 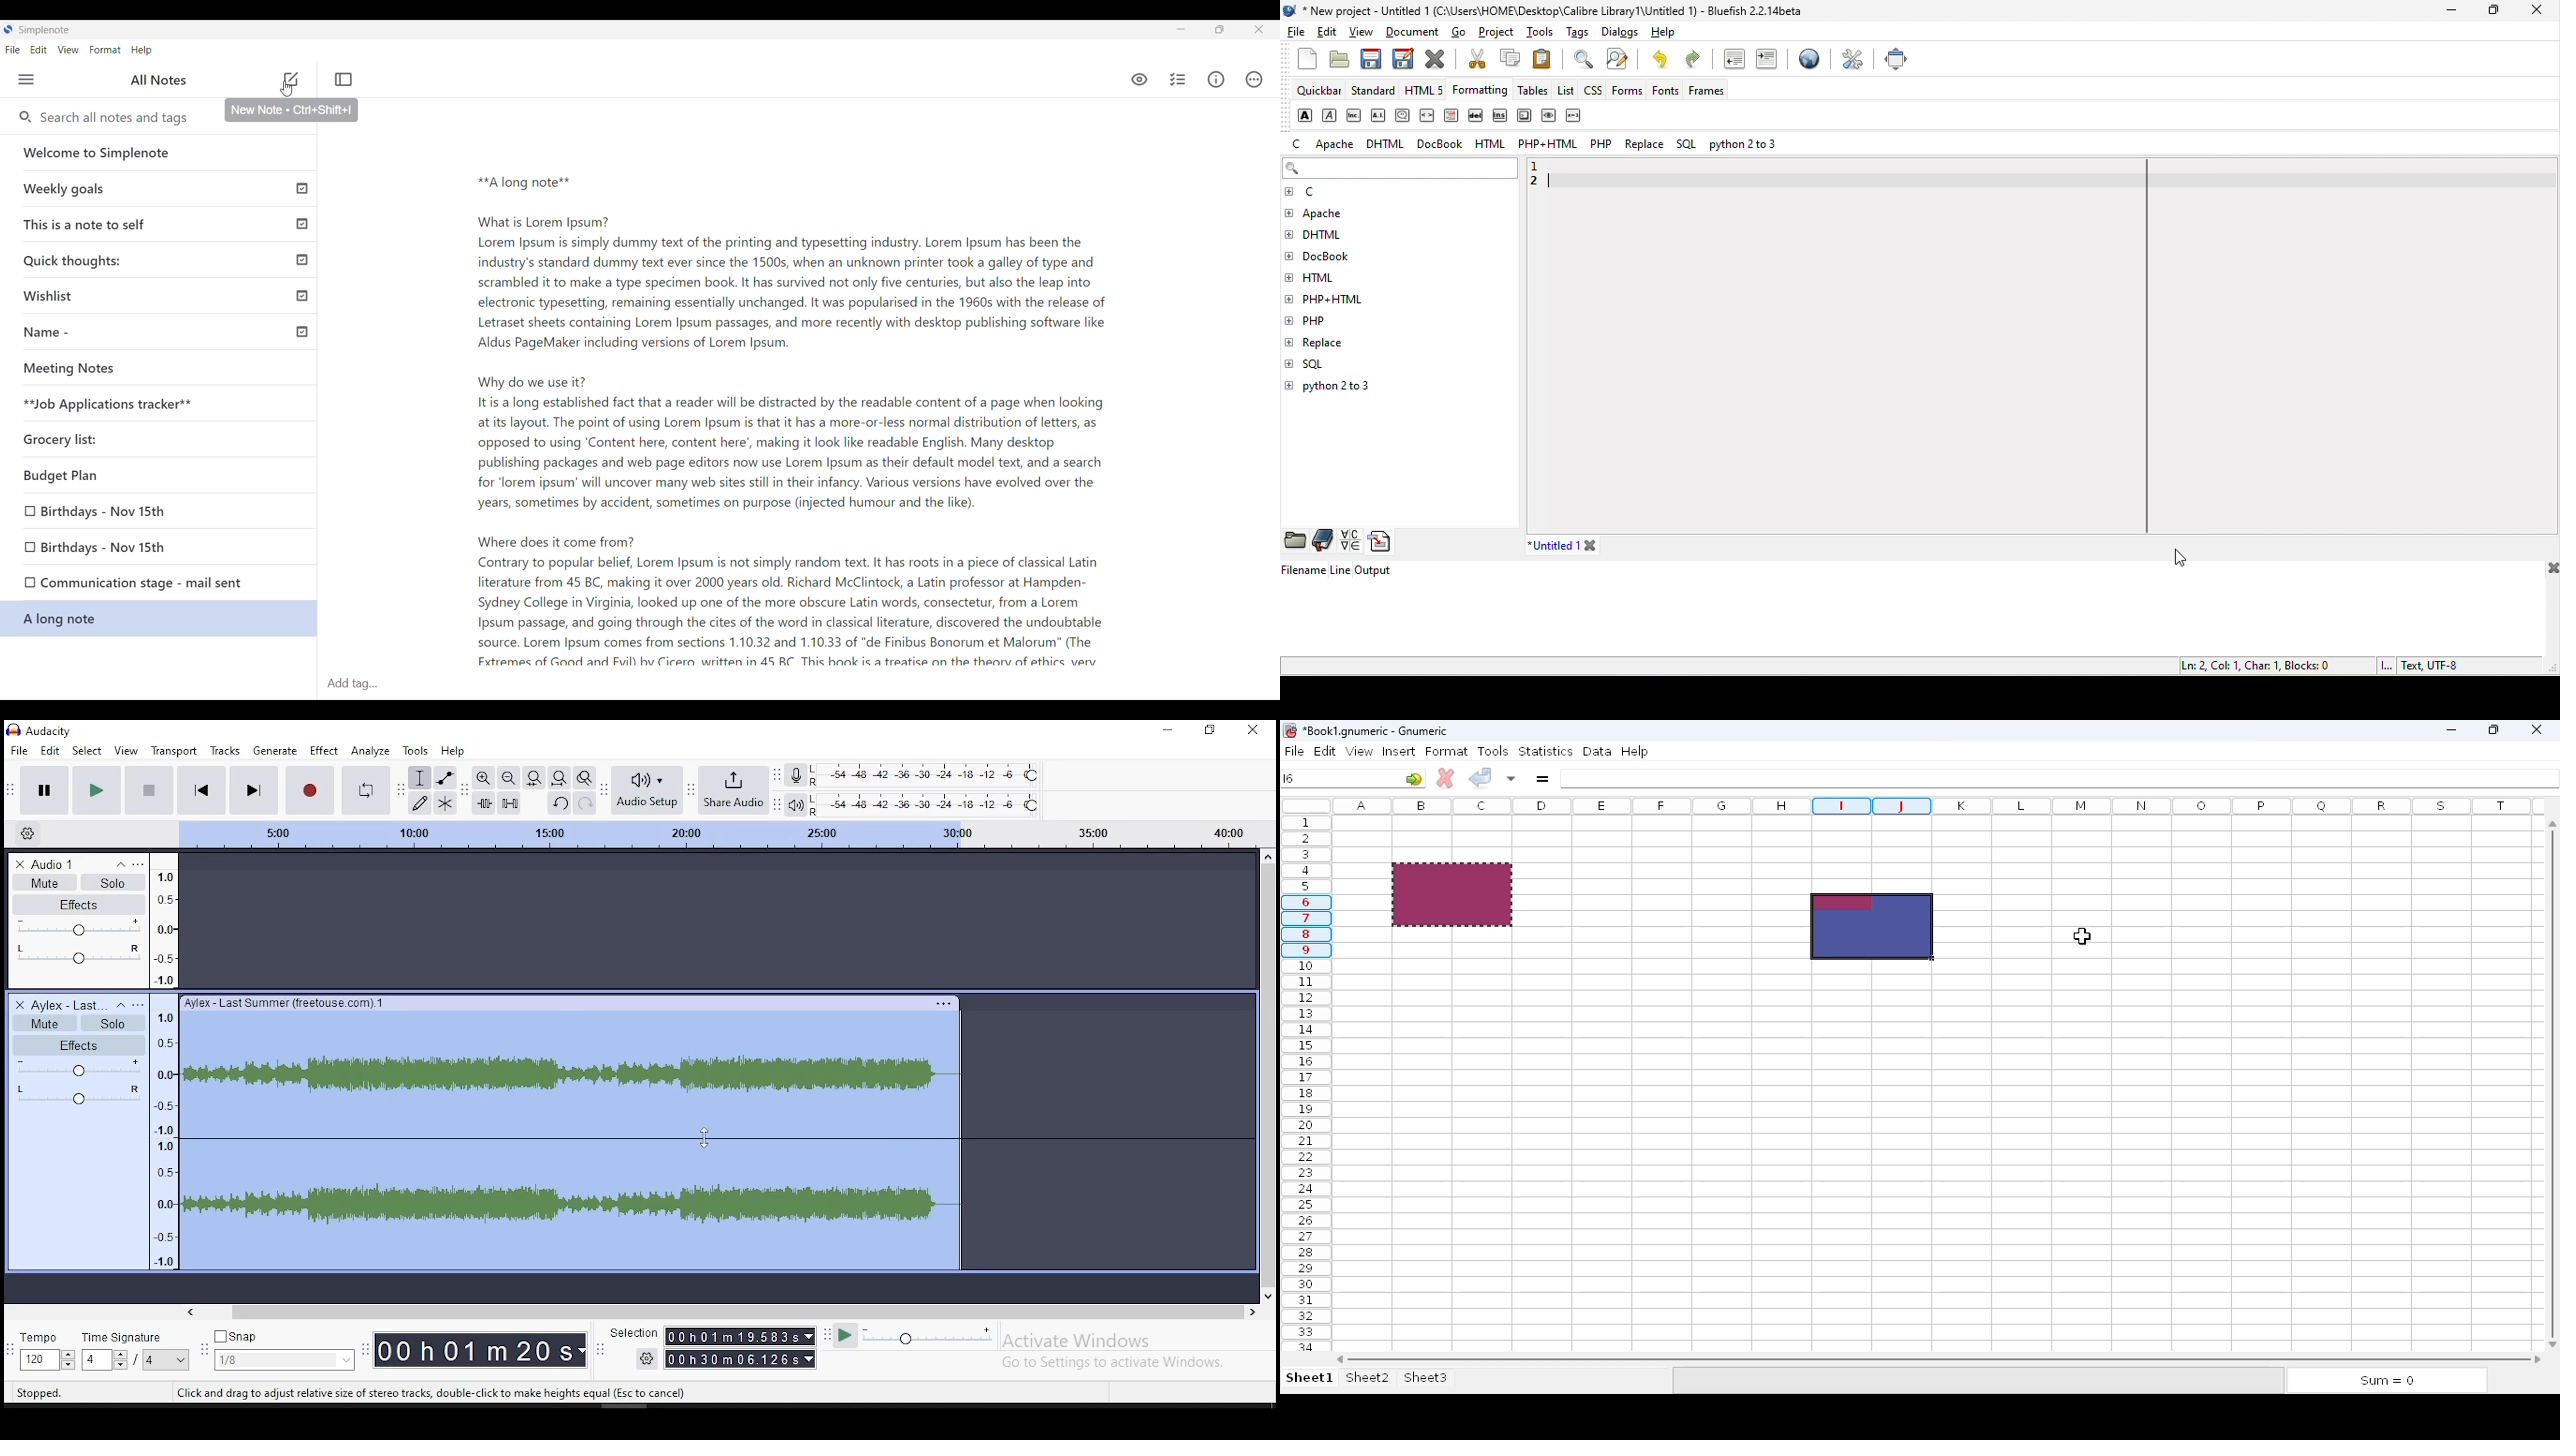 I want to click on New Note Ctrl+Shift+I, so click(x=291, y=110).